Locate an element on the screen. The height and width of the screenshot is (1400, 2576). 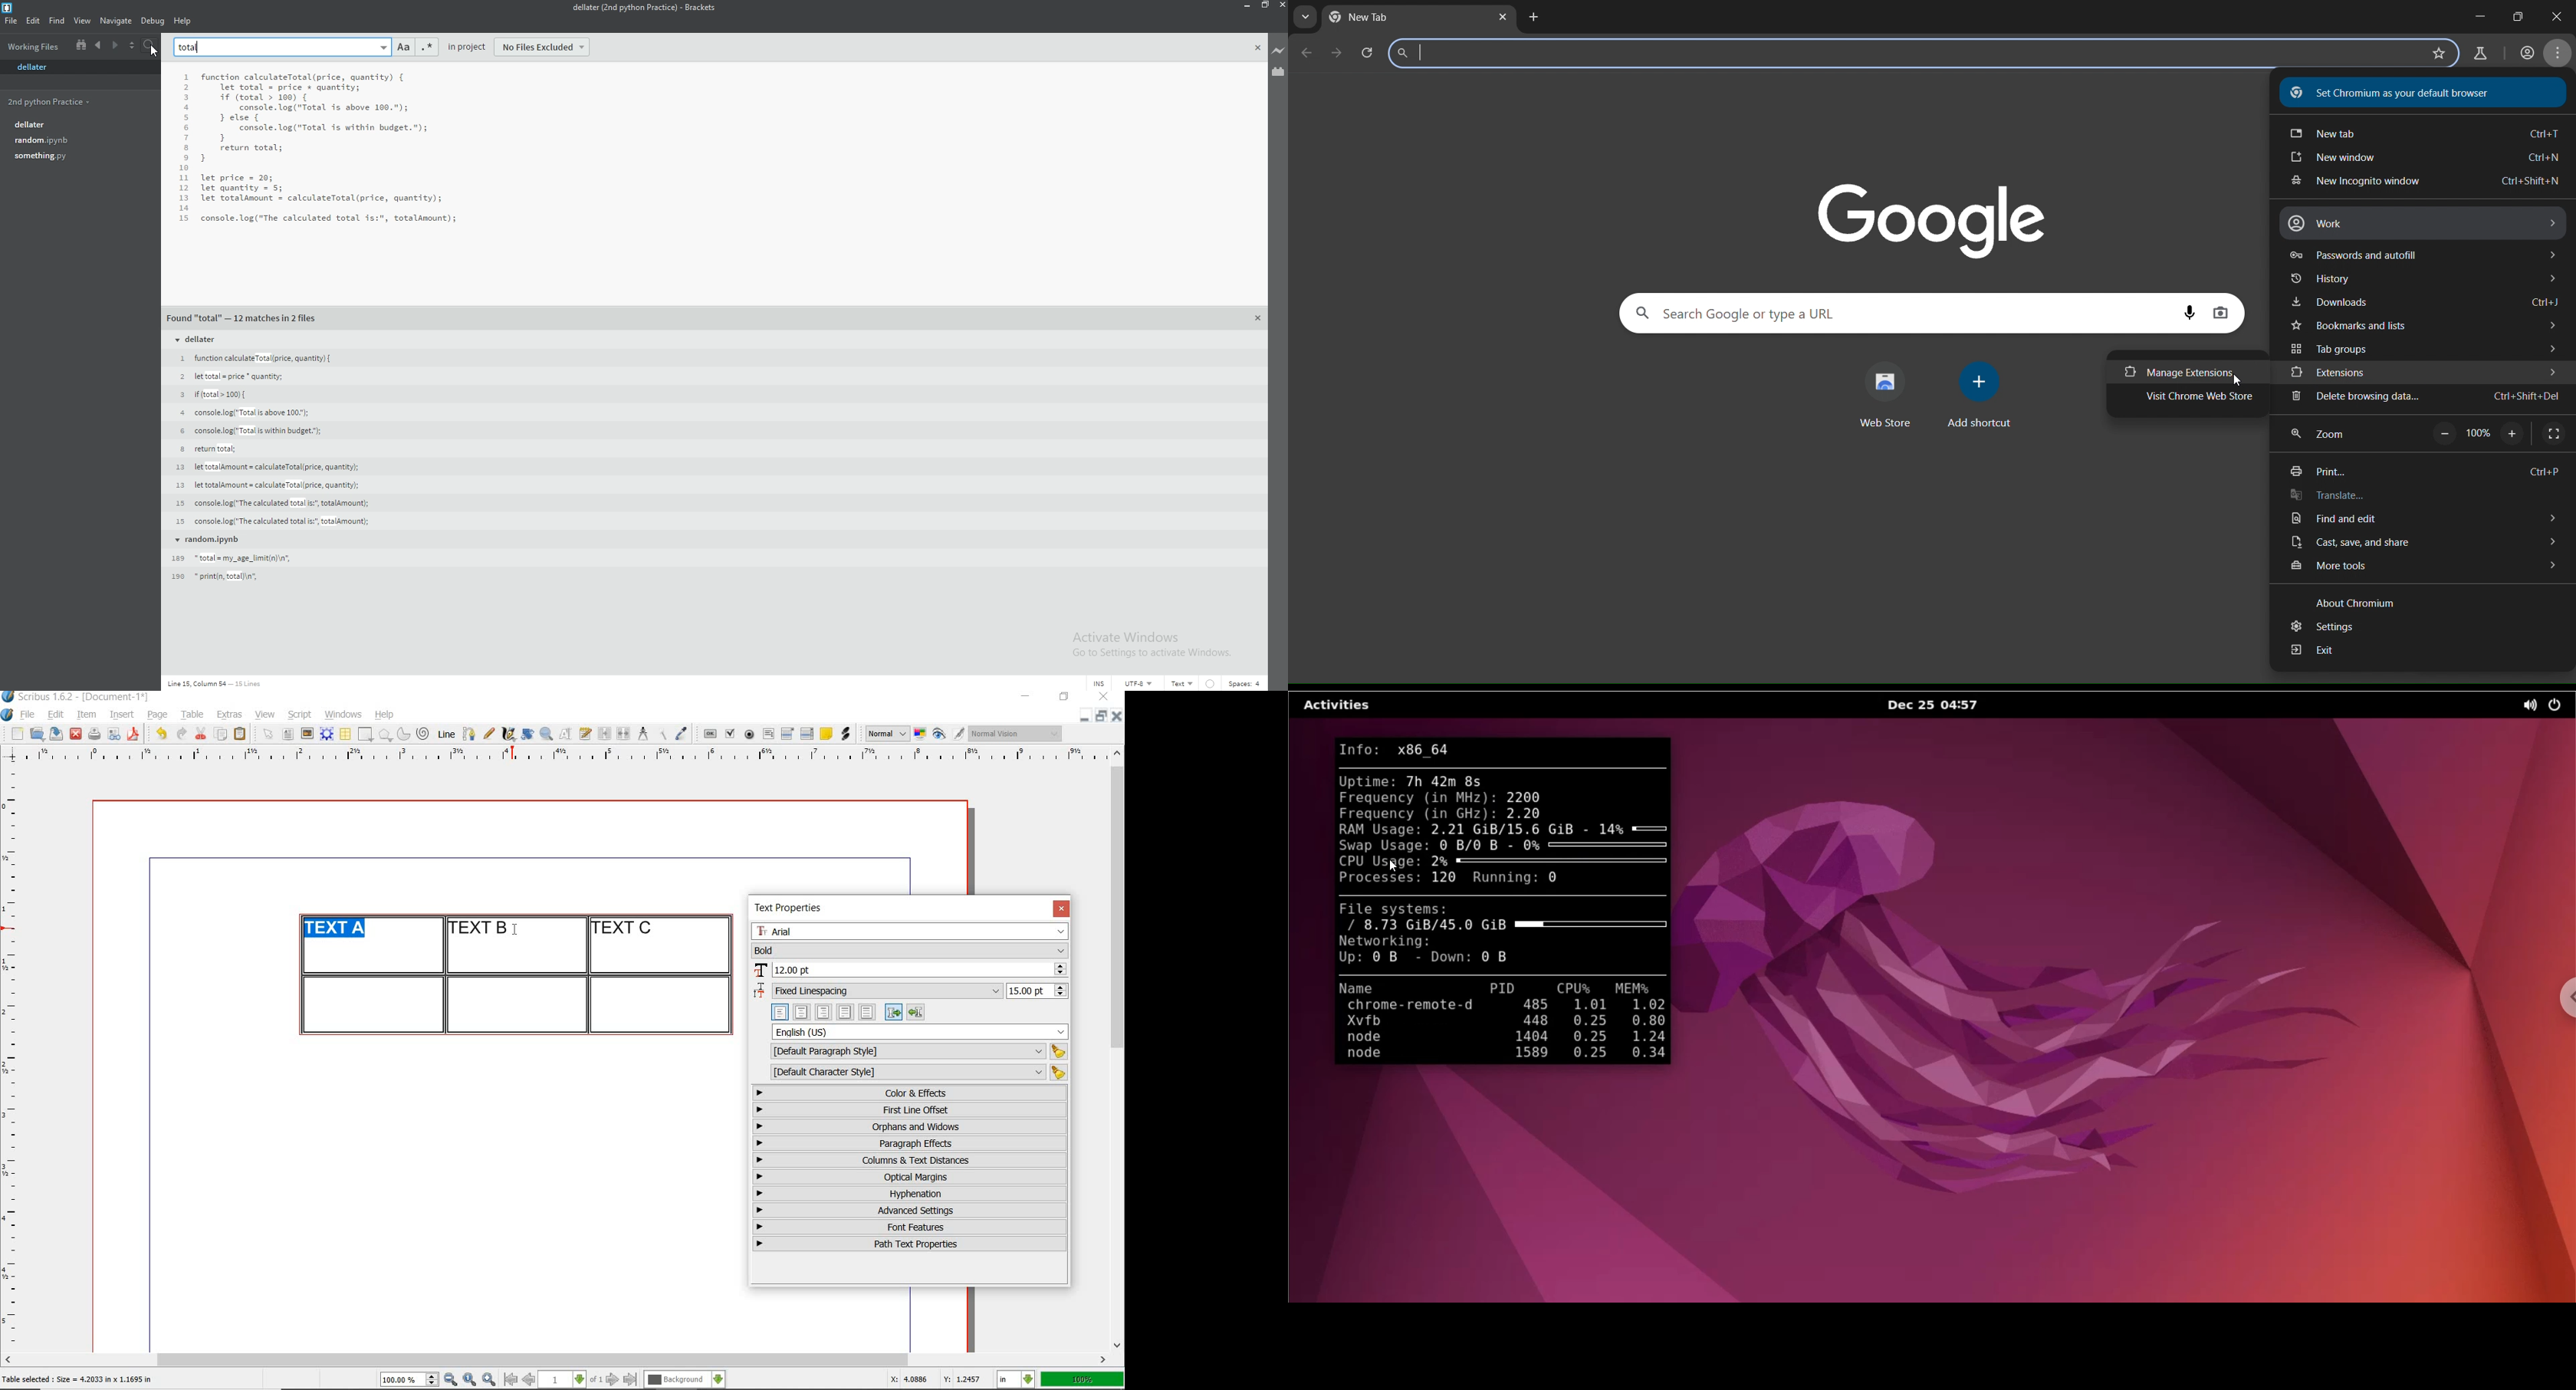
arc is located at coordinates (403, 734).